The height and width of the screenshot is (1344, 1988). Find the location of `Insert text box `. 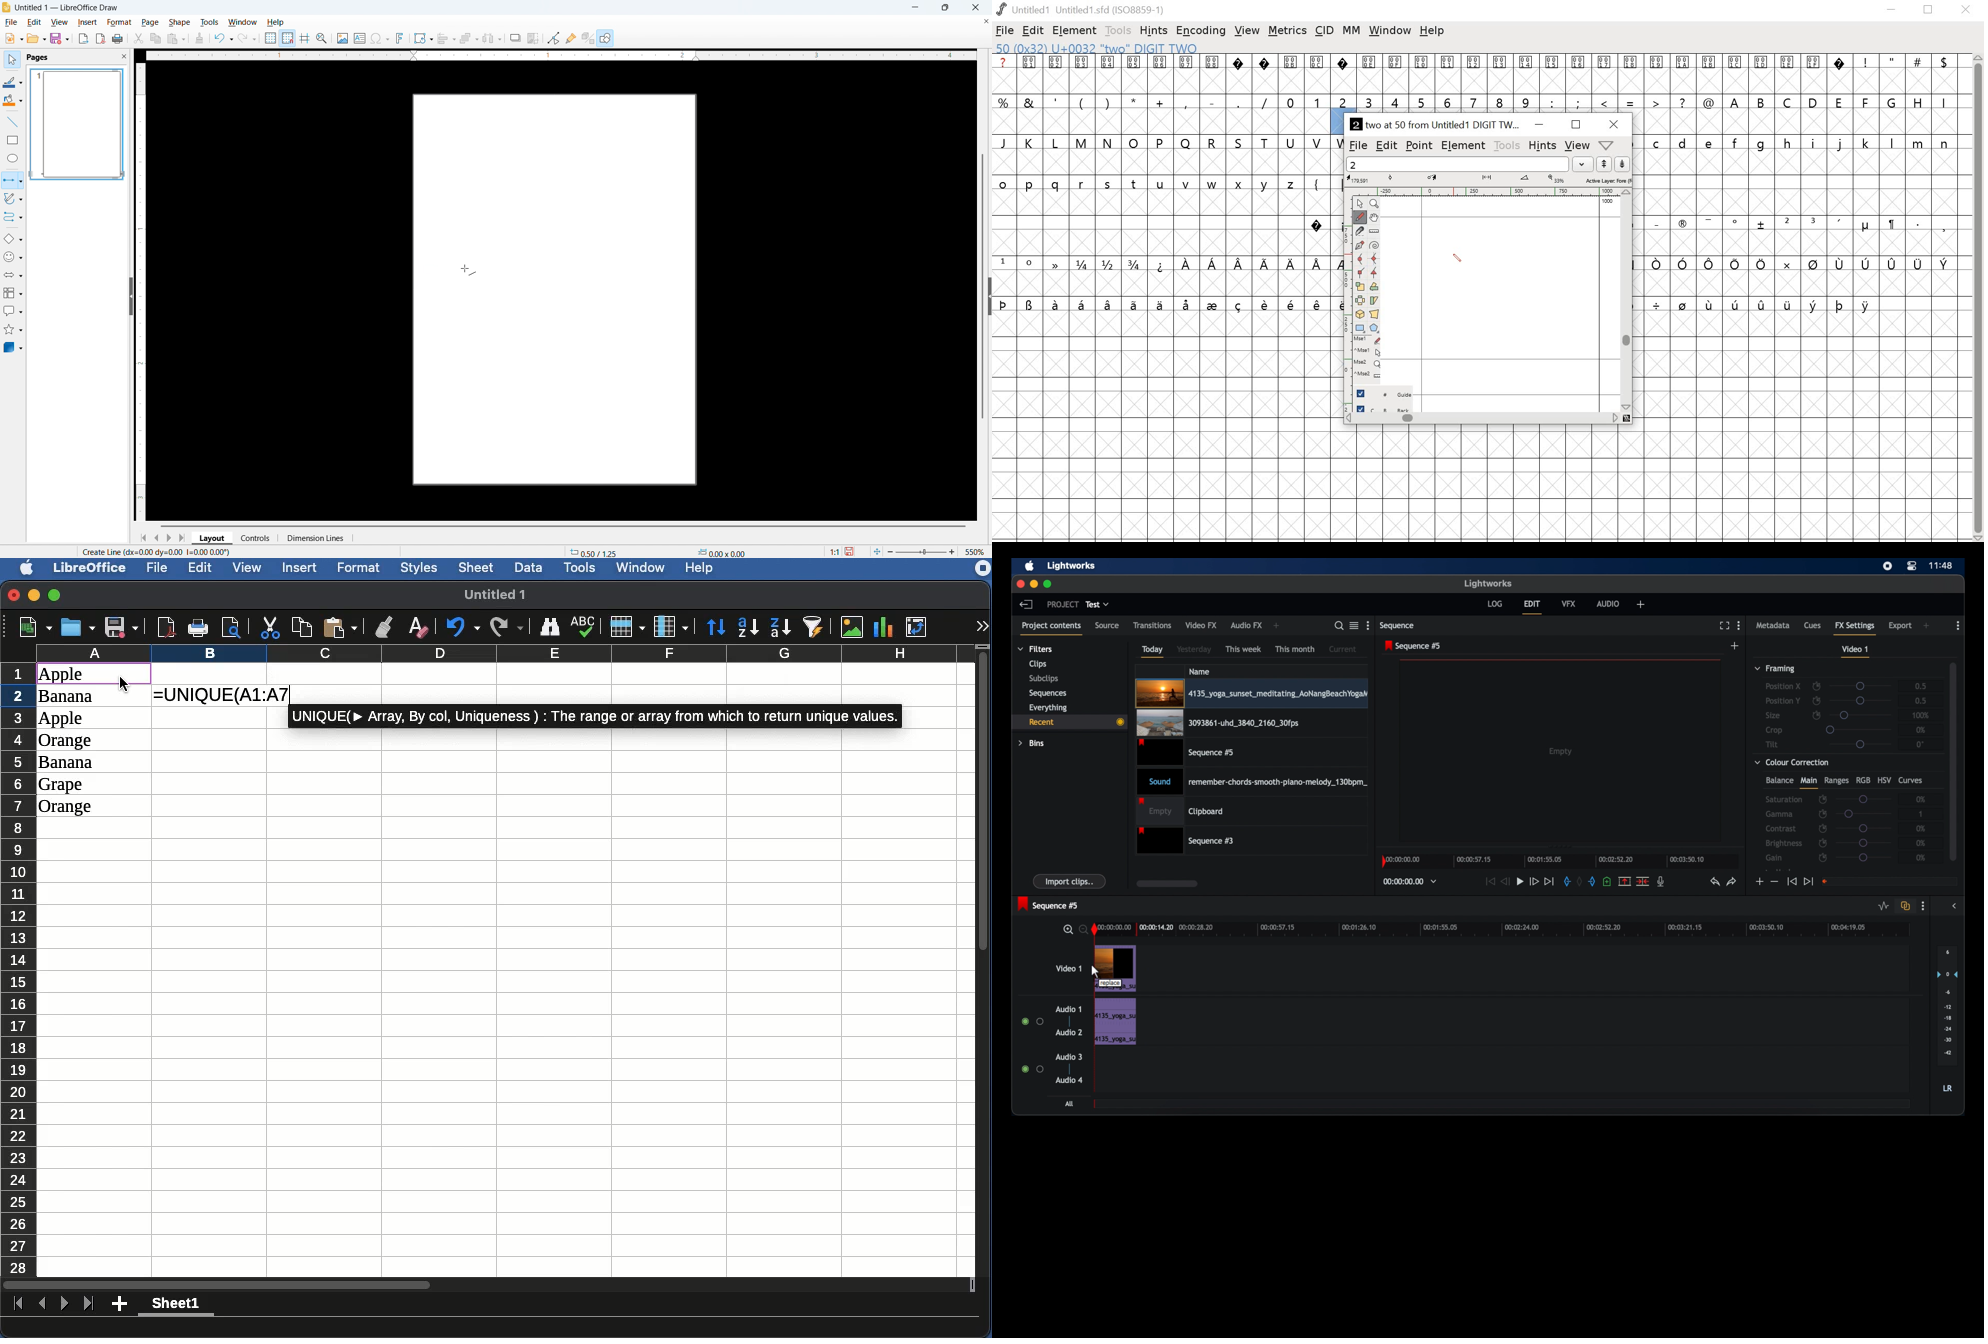

Insert text box  is located at coordinates (360, 38).